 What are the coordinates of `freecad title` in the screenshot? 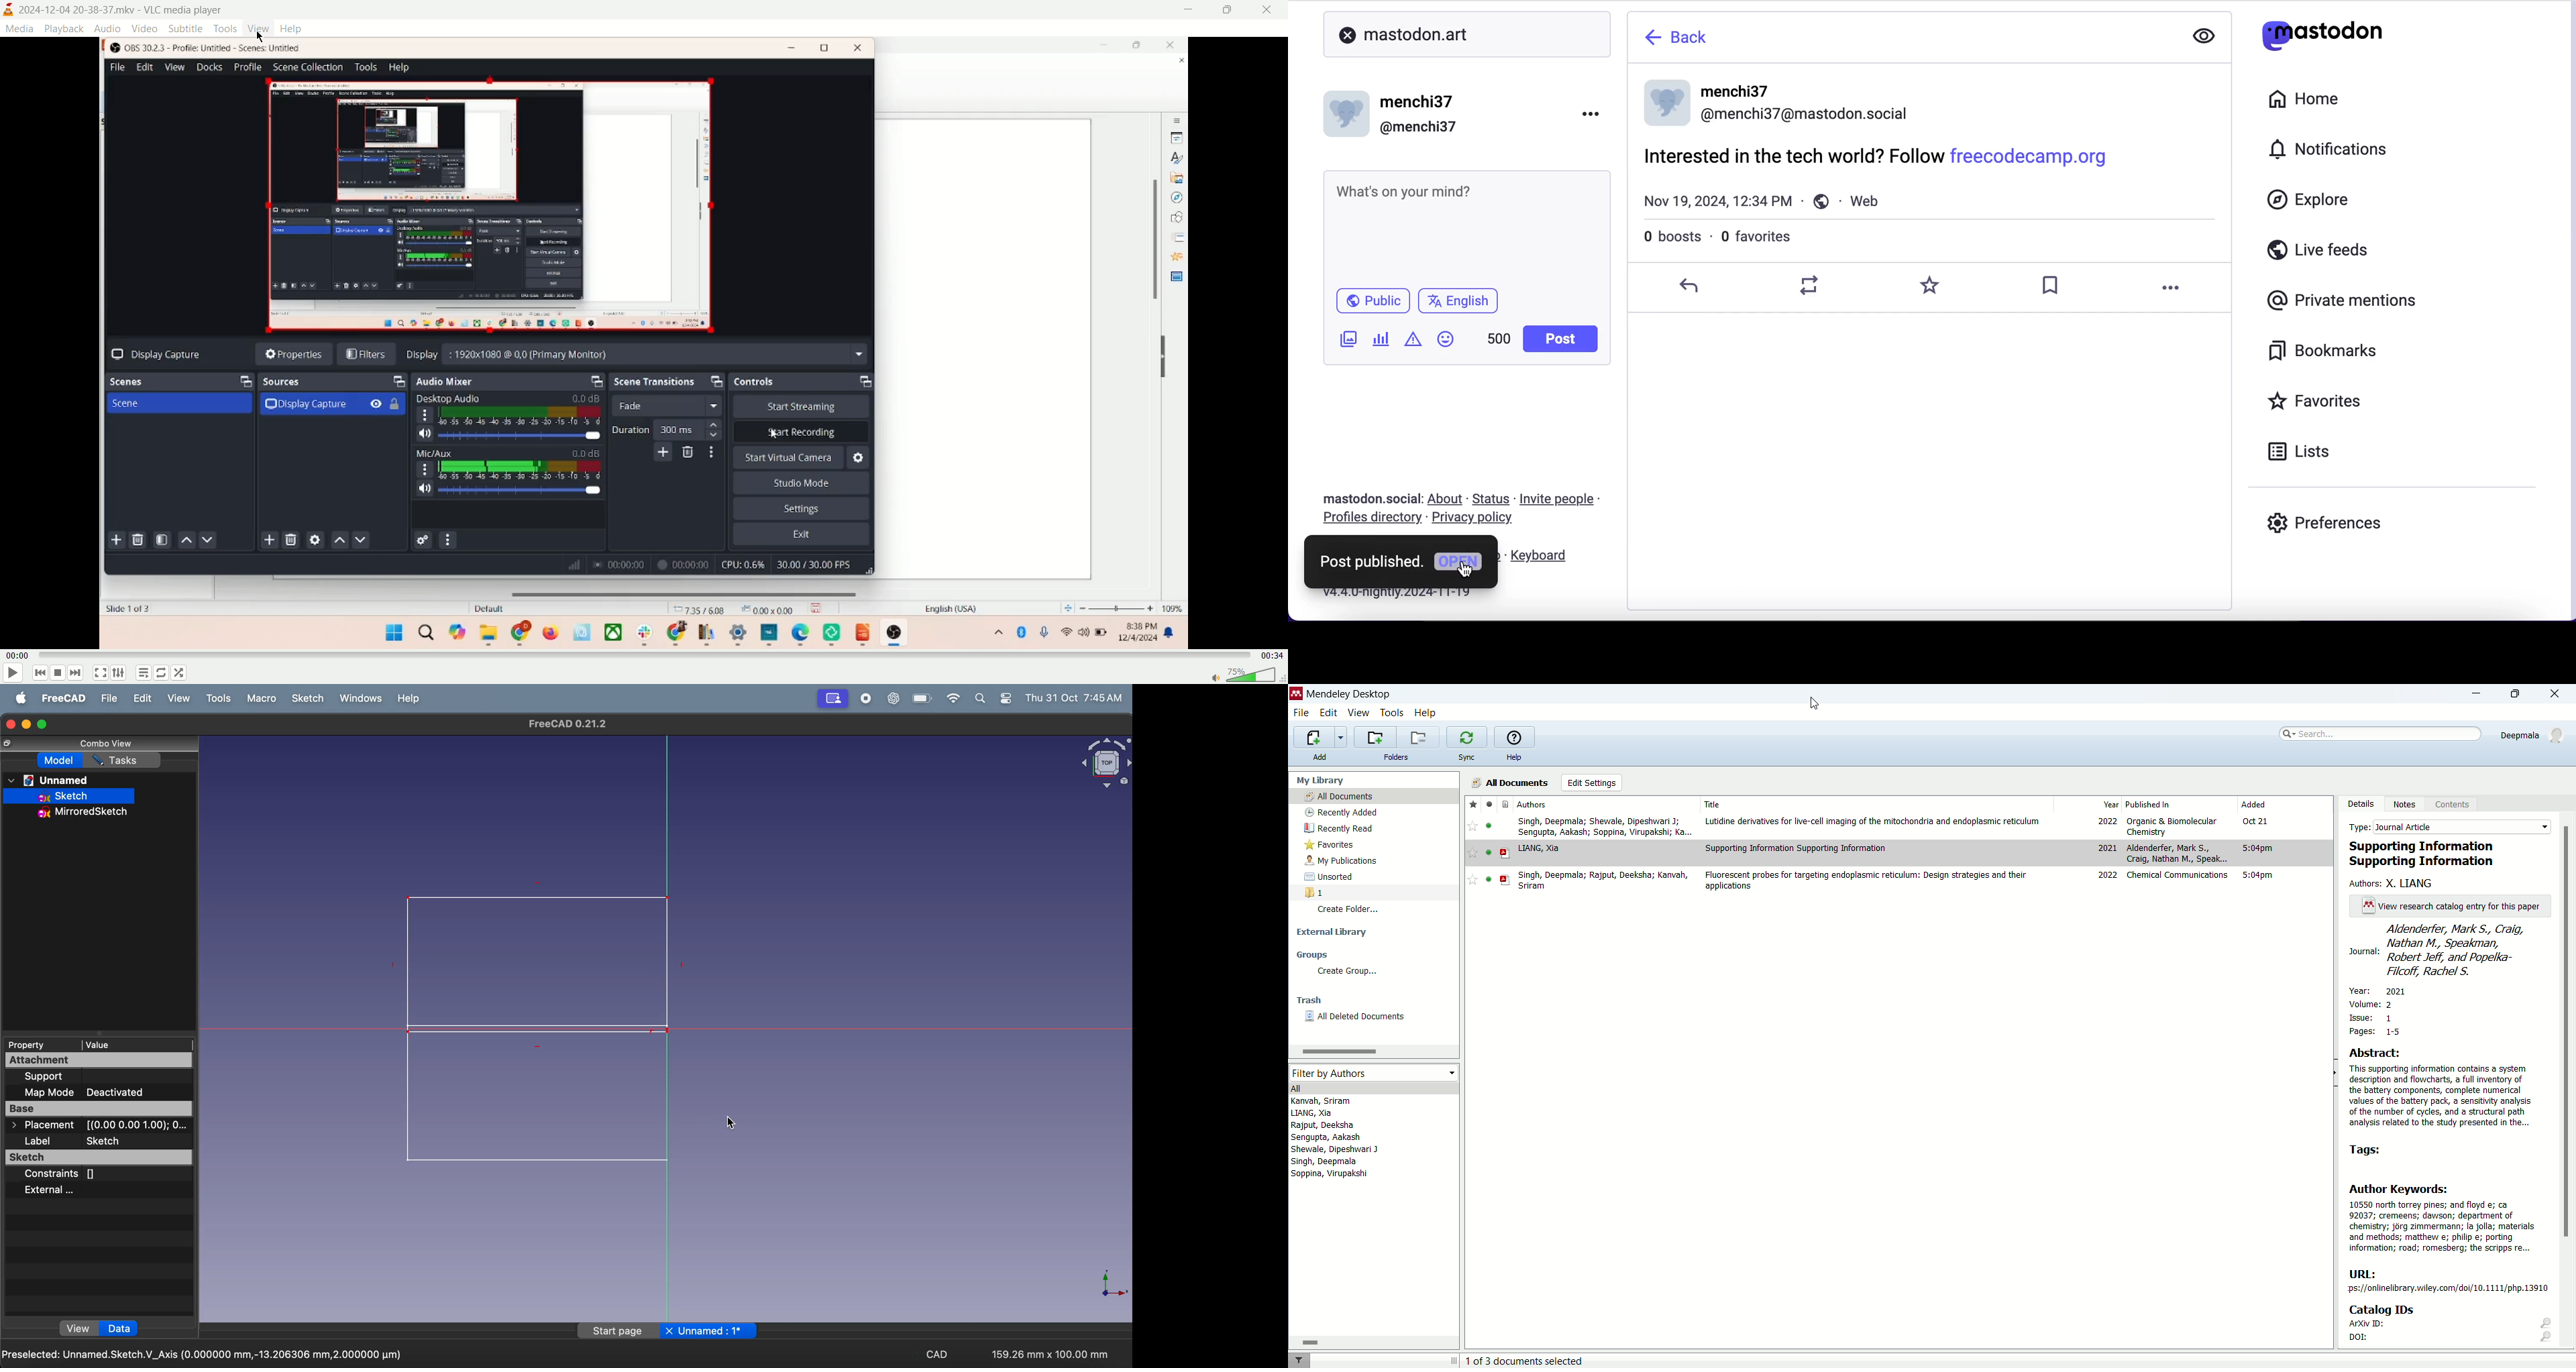 It's located at (567, 725).